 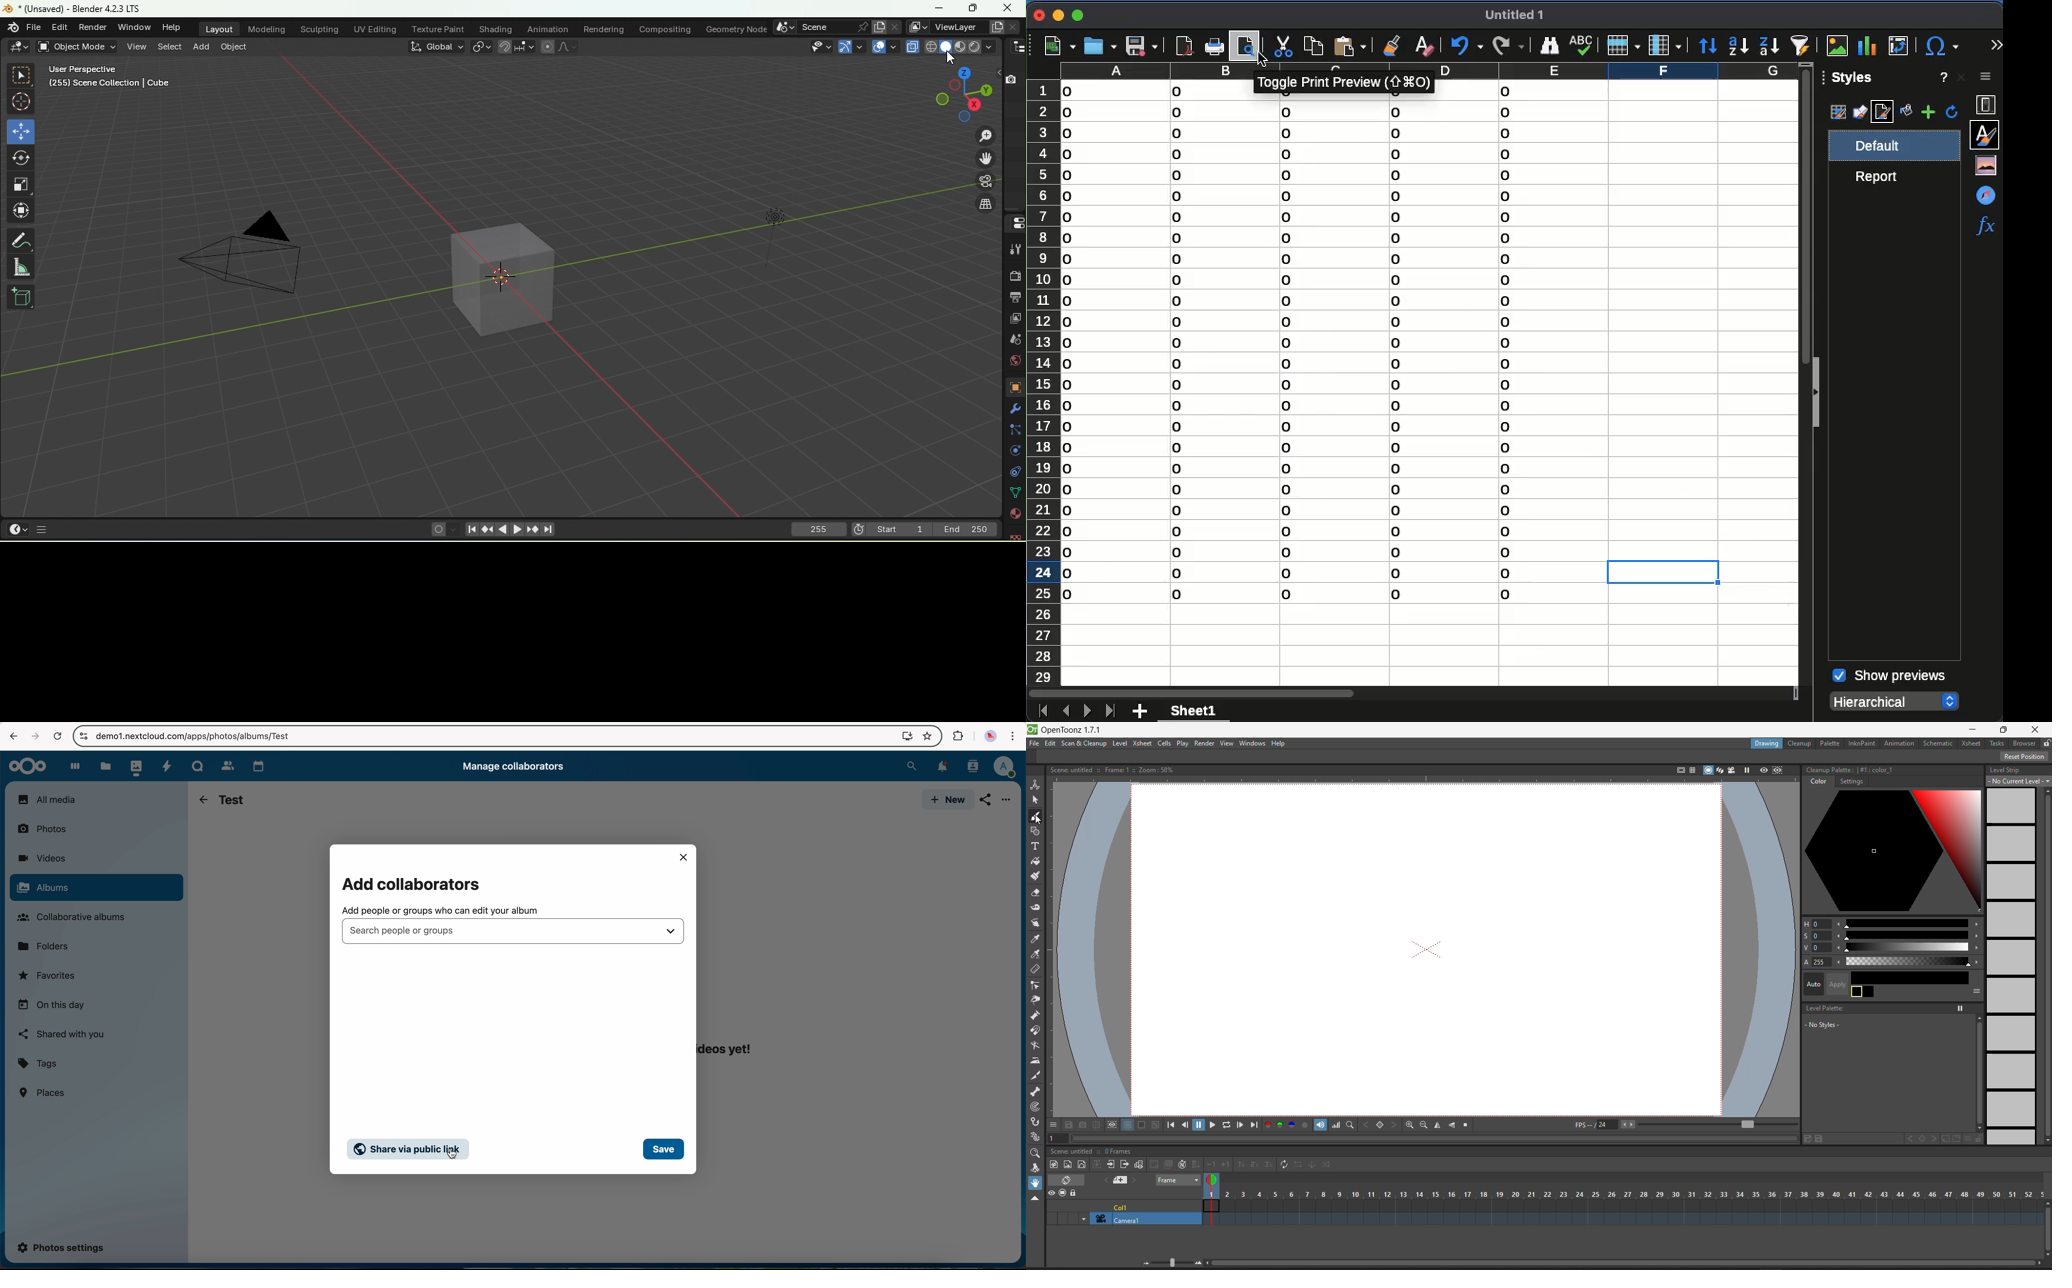 What do you see at coordinates (1467, 1126) in the screenshot?
I see `reset view` at bounding box center [1467, 1126].